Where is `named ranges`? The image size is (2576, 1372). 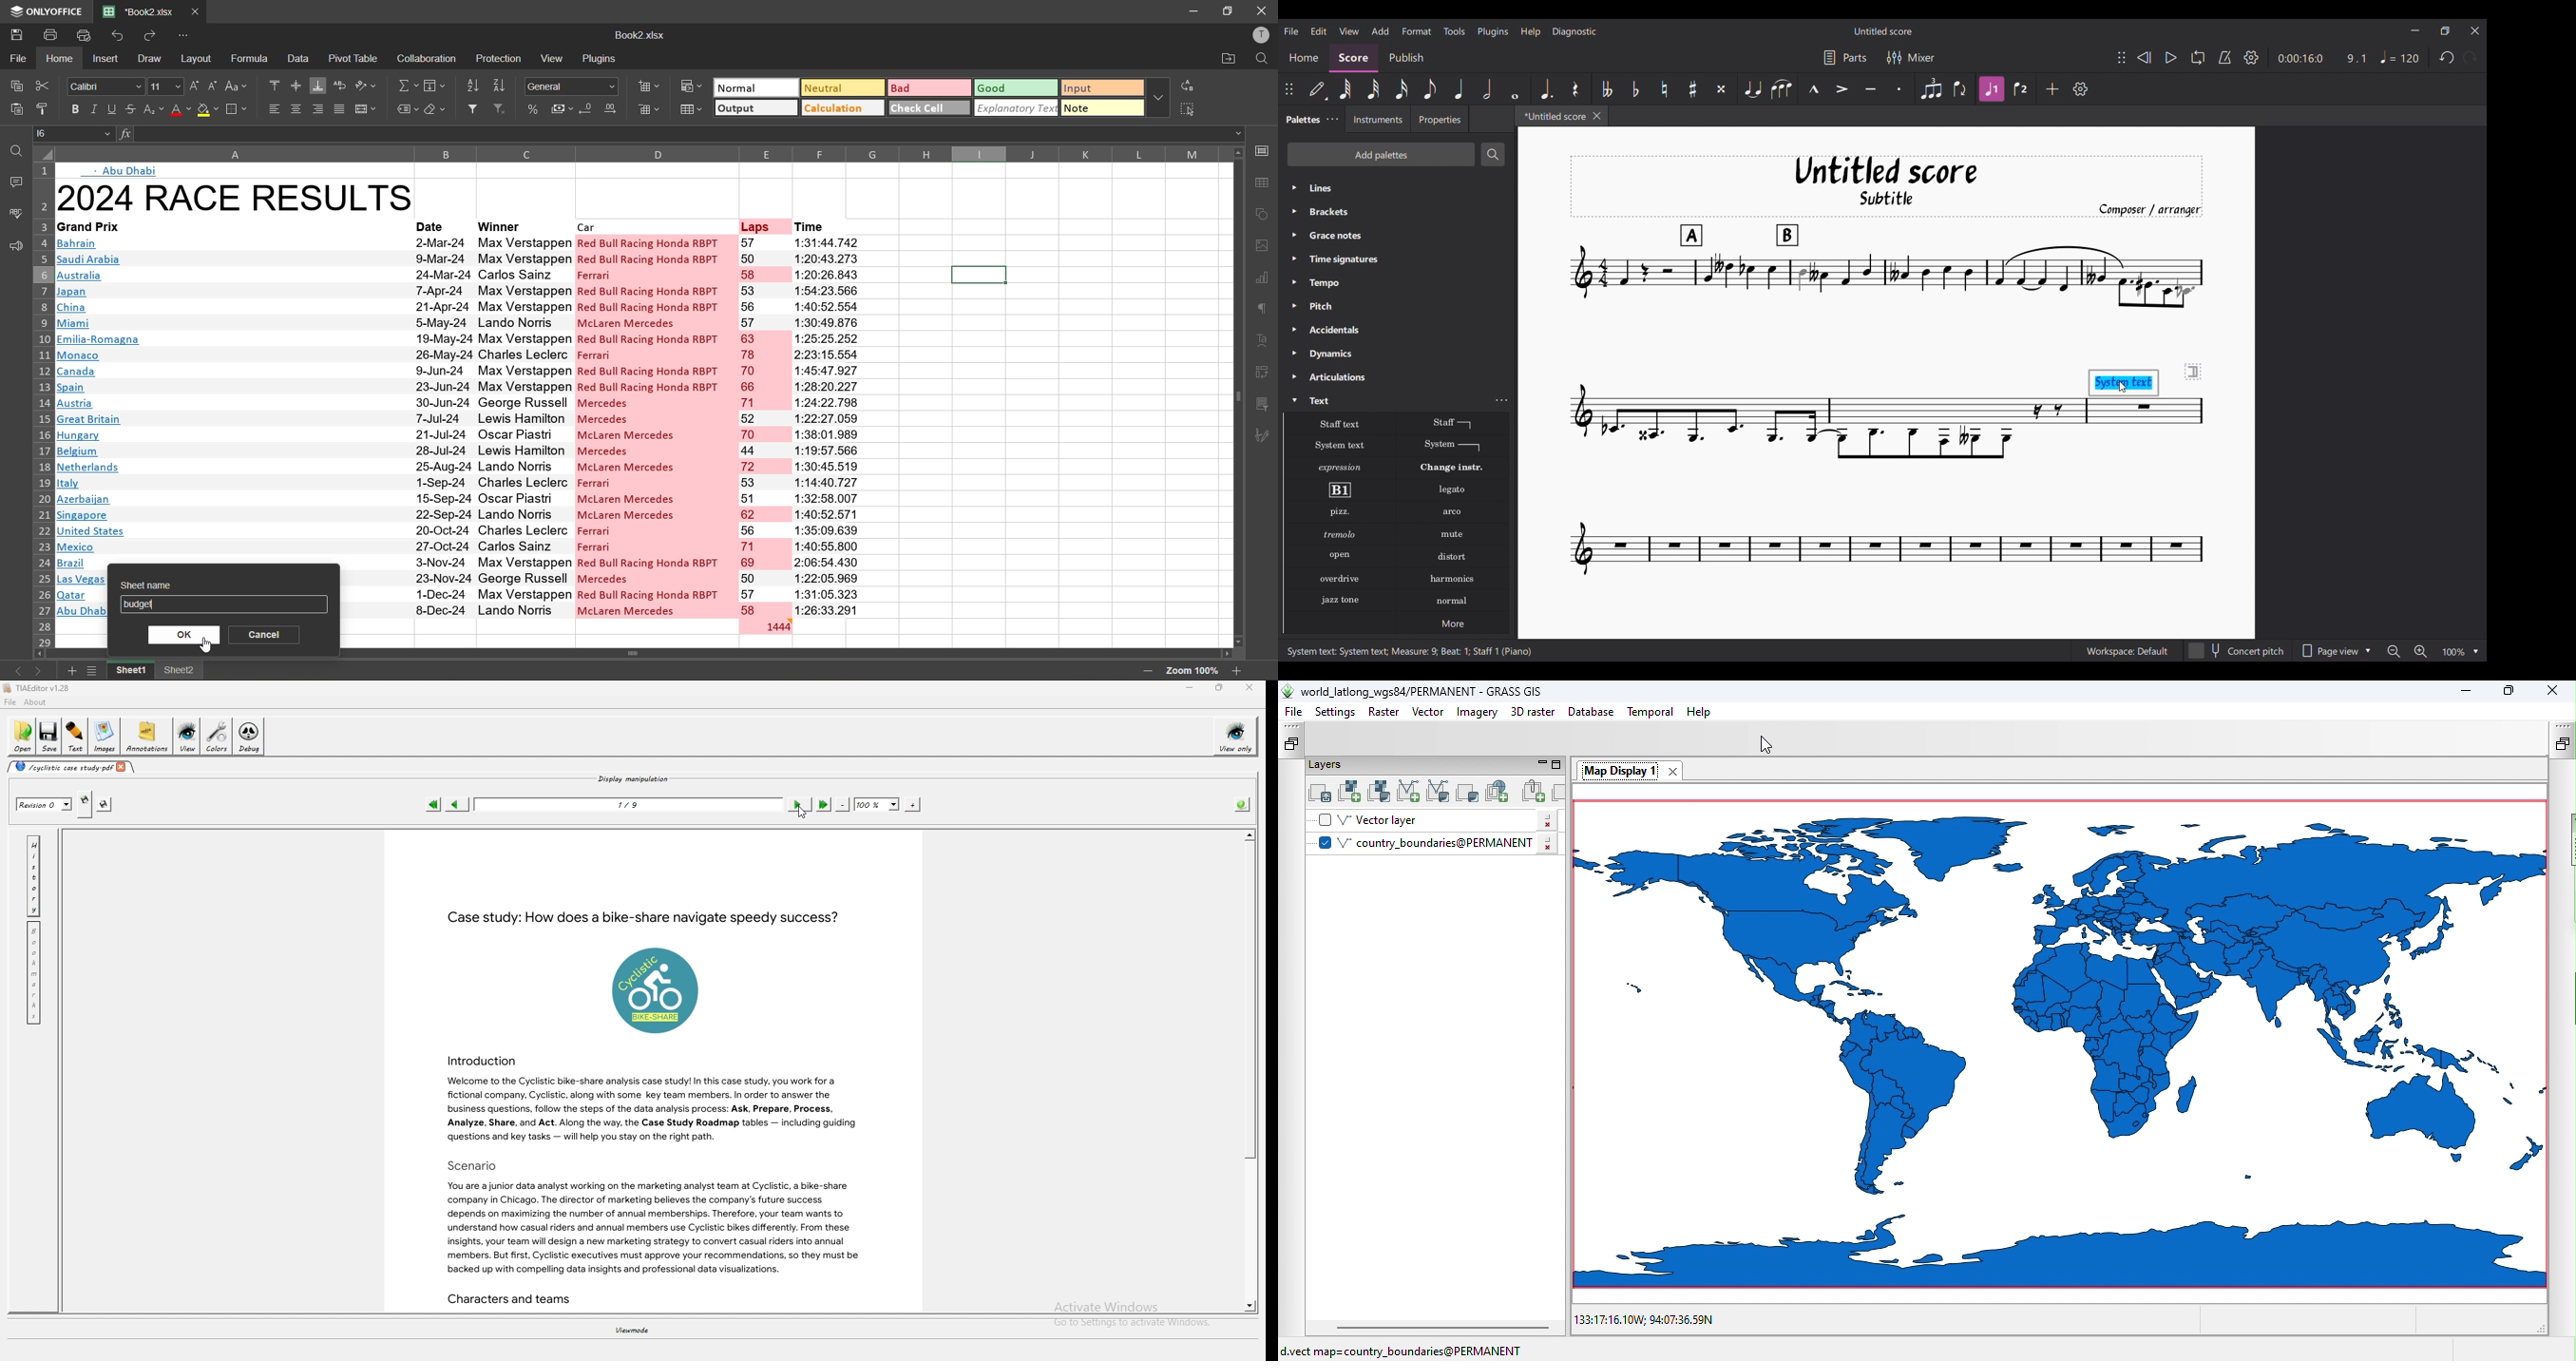 named ranges is located at coordinates (404, 111).